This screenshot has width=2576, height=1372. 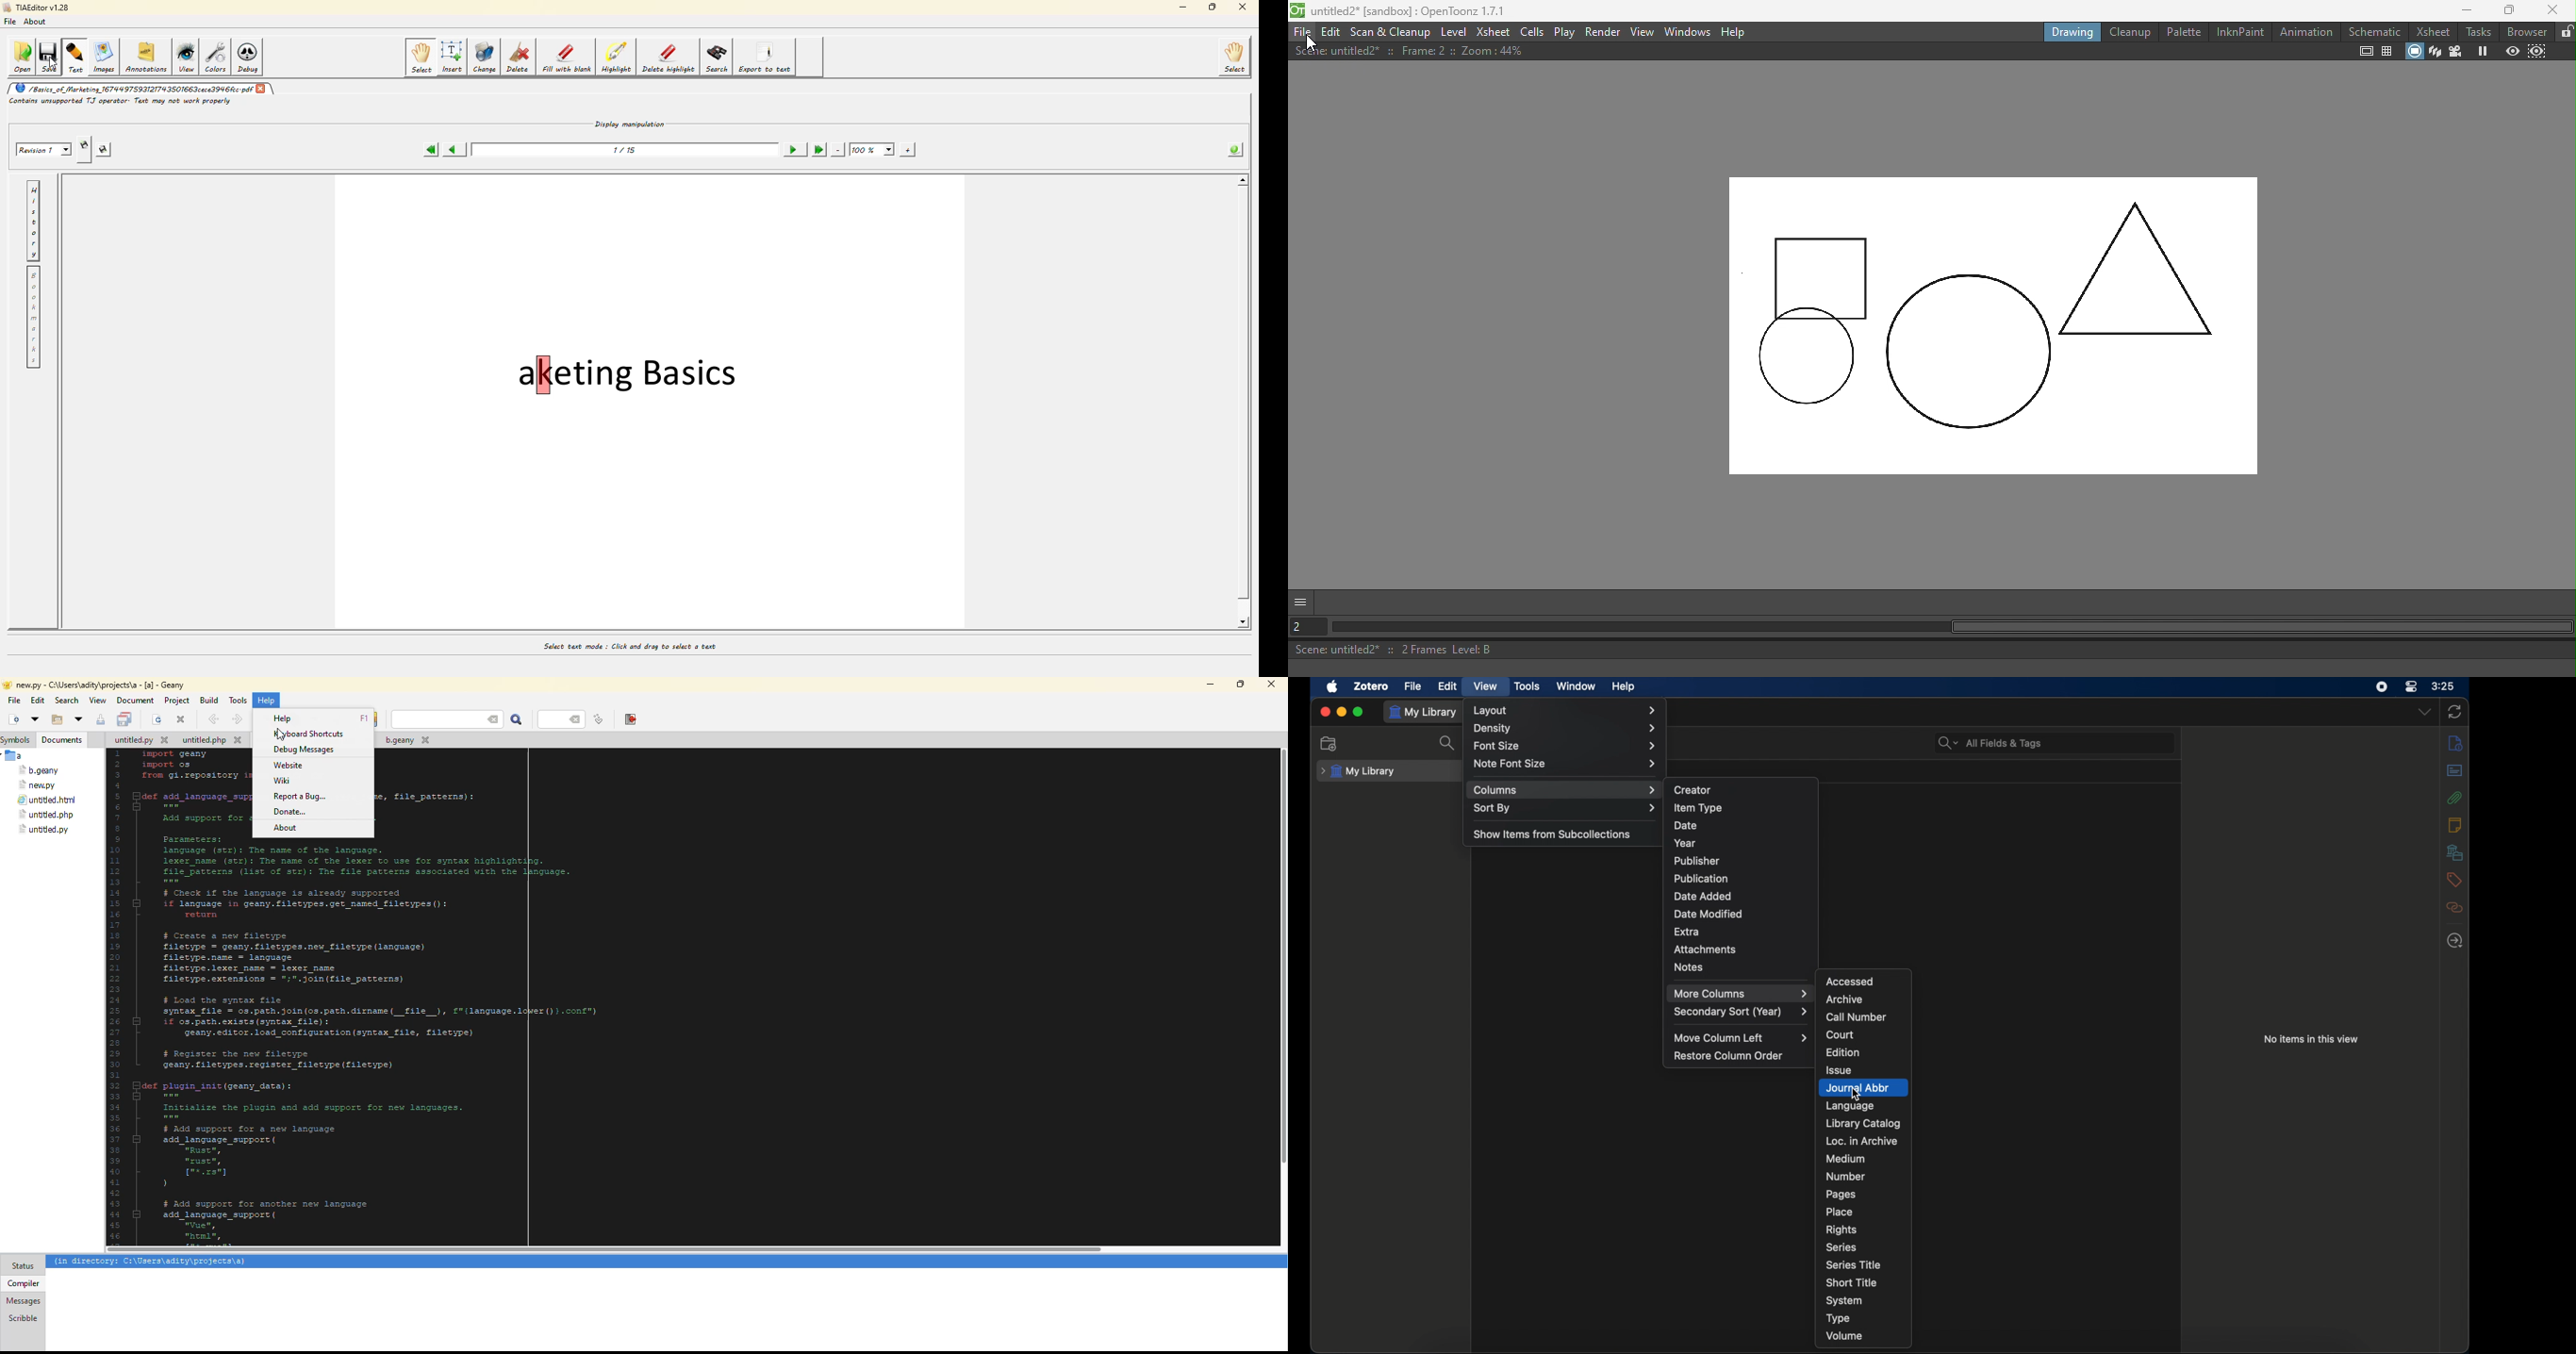 I want to click on document, so click(x=135, y=700).